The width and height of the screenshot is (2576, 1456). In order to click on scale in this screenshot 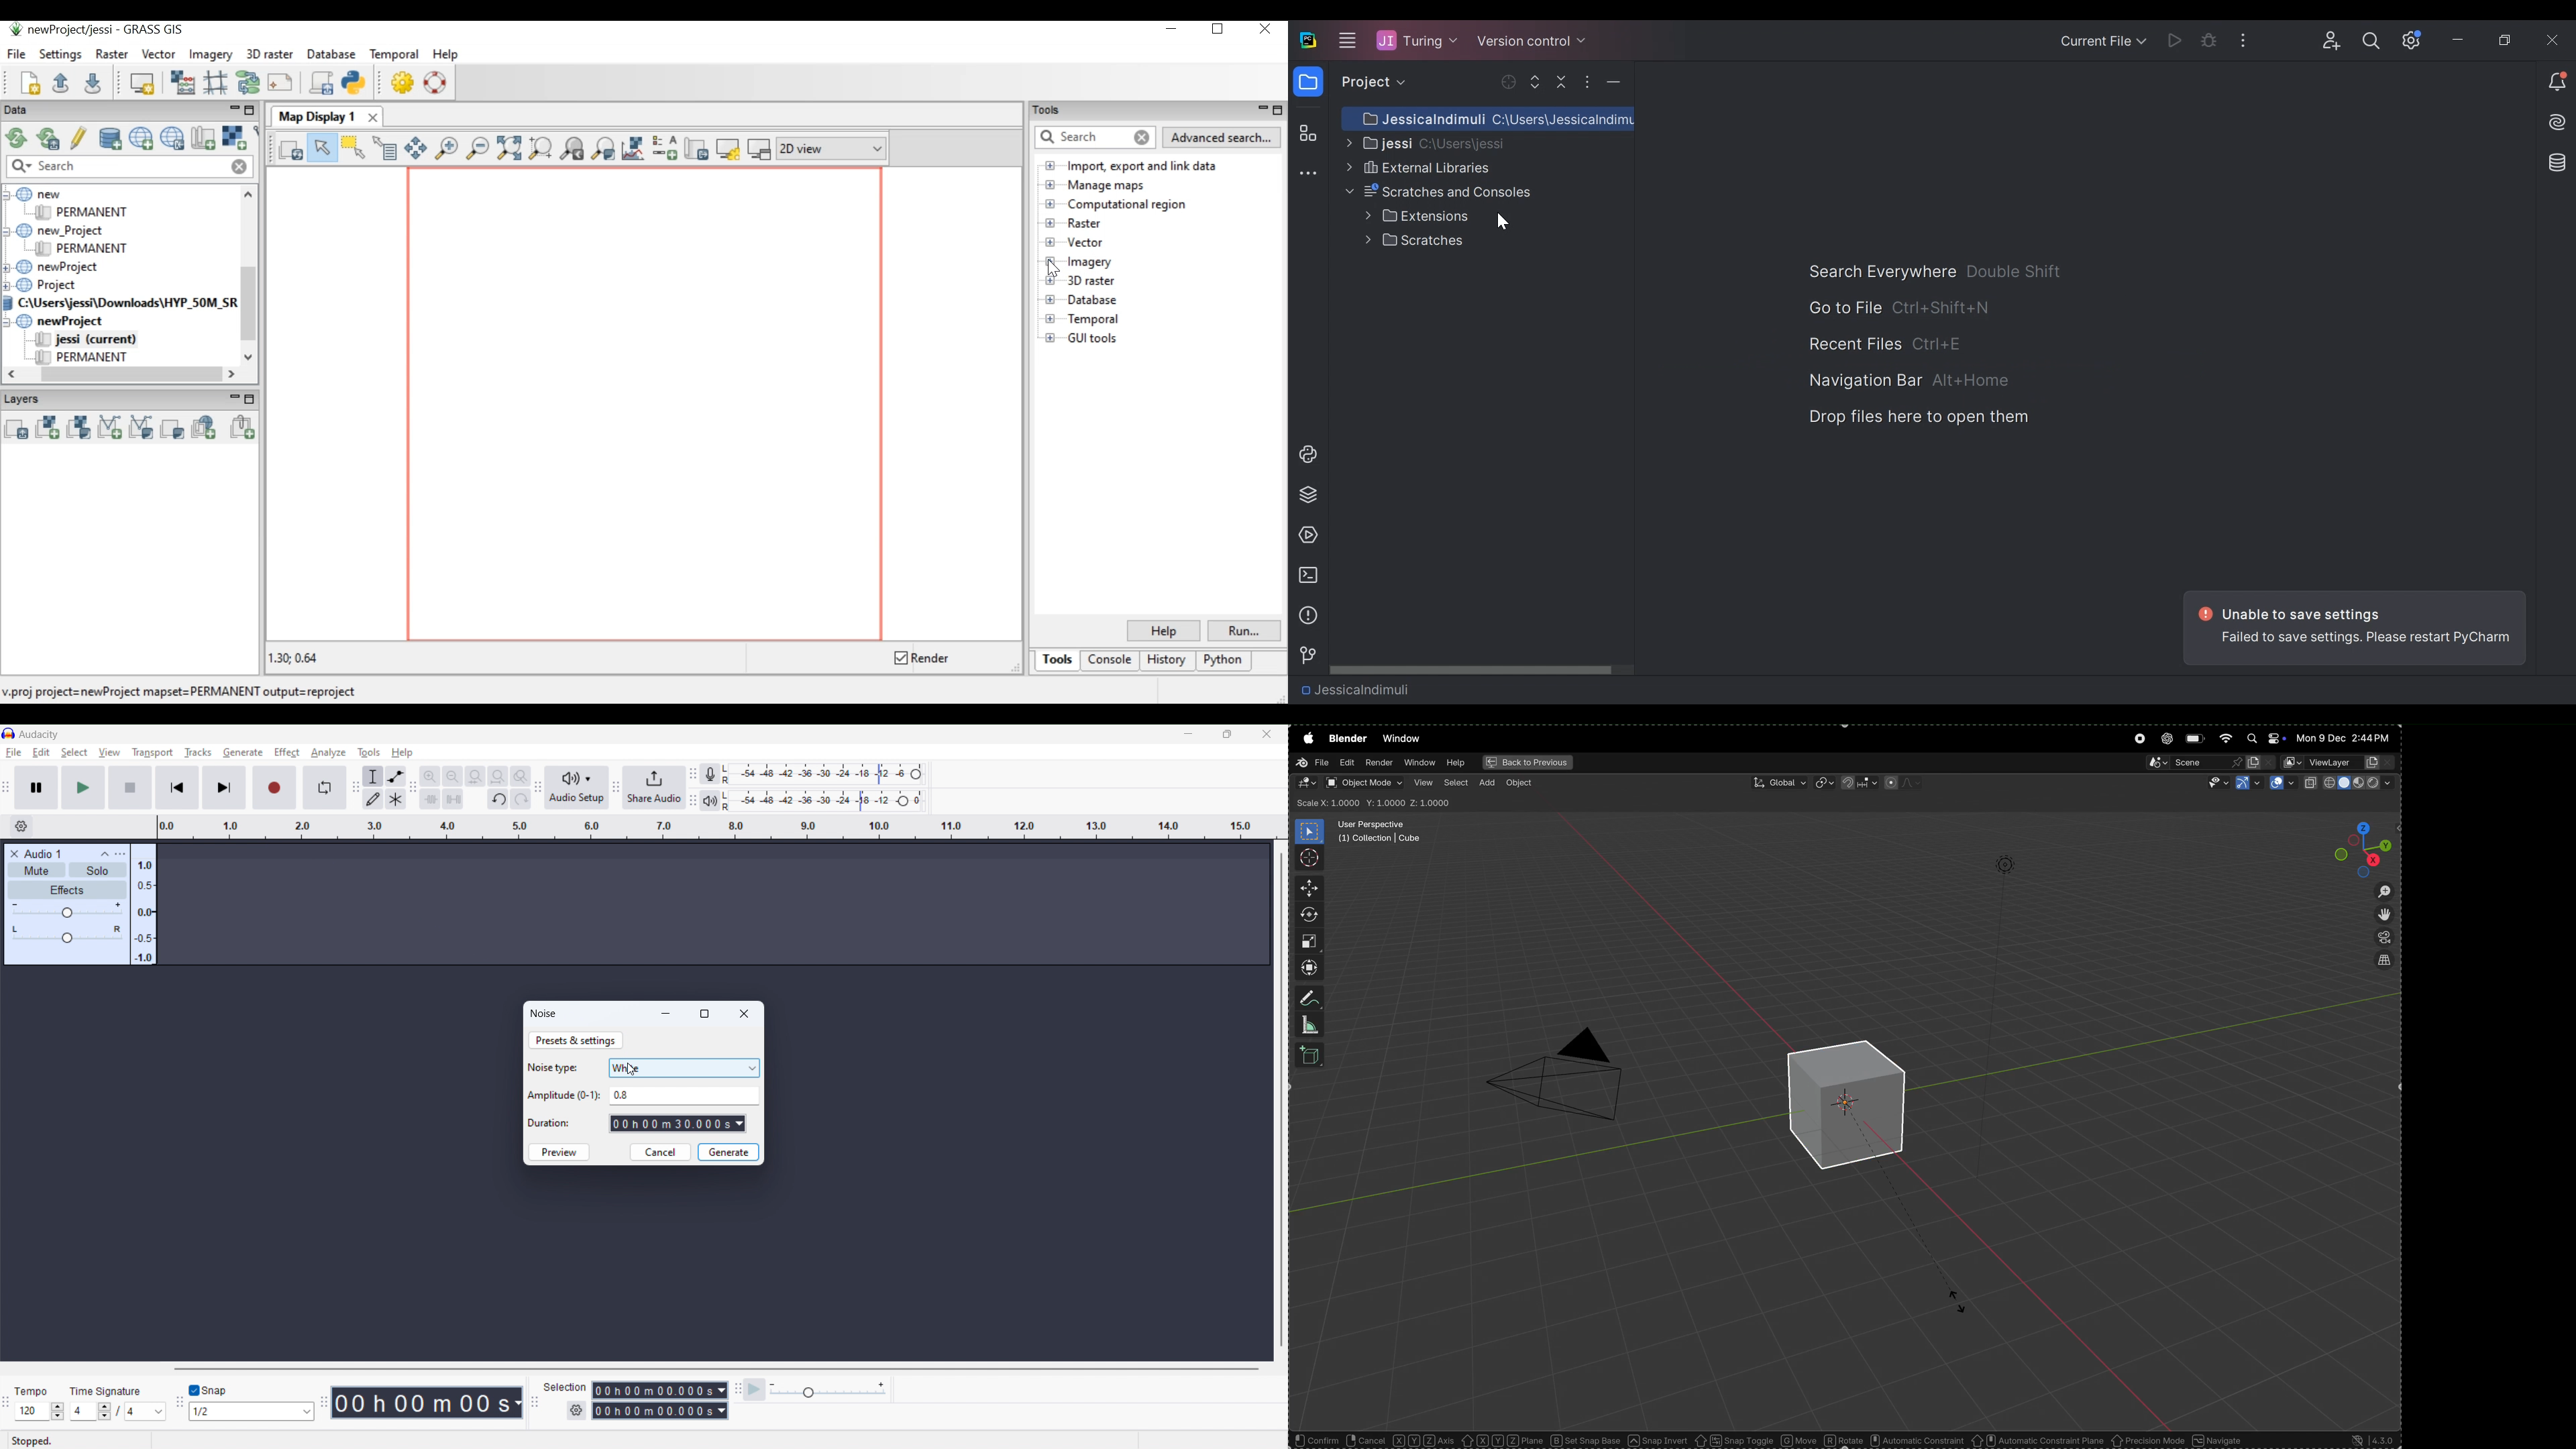, I will do `click(1311, 941)`.